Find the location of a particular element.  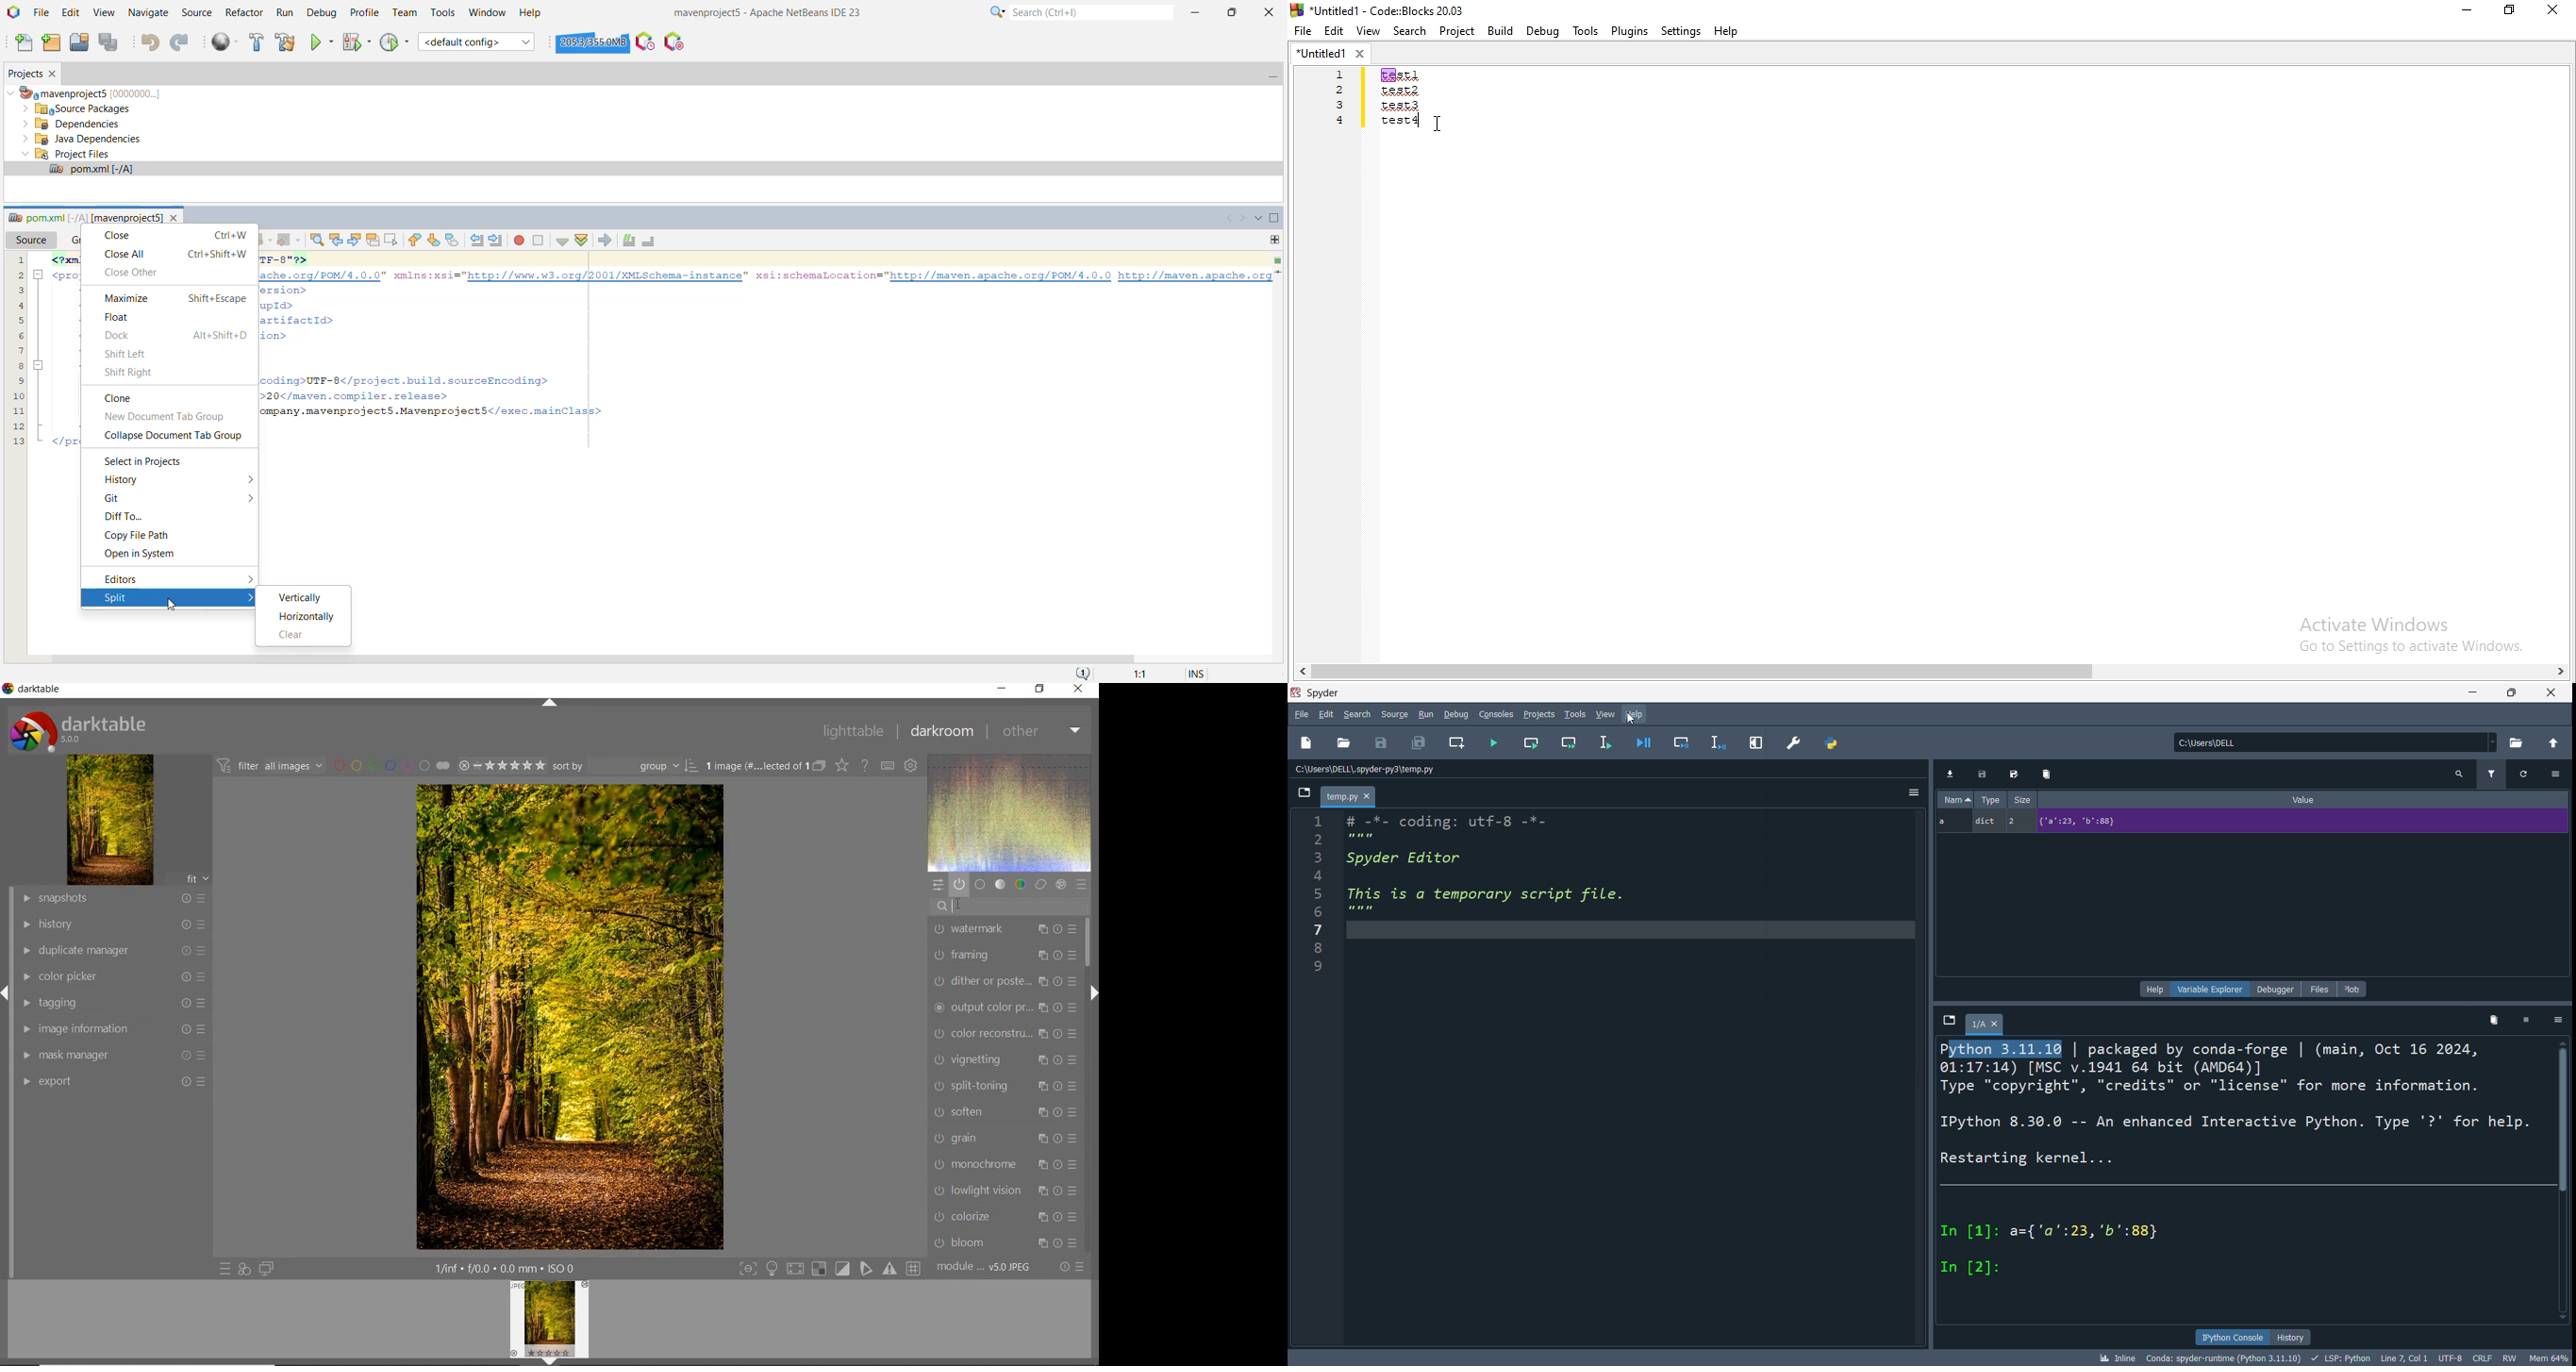

Test 1, test 2, test 3, test 4 is located at coordinates (1425, 112).